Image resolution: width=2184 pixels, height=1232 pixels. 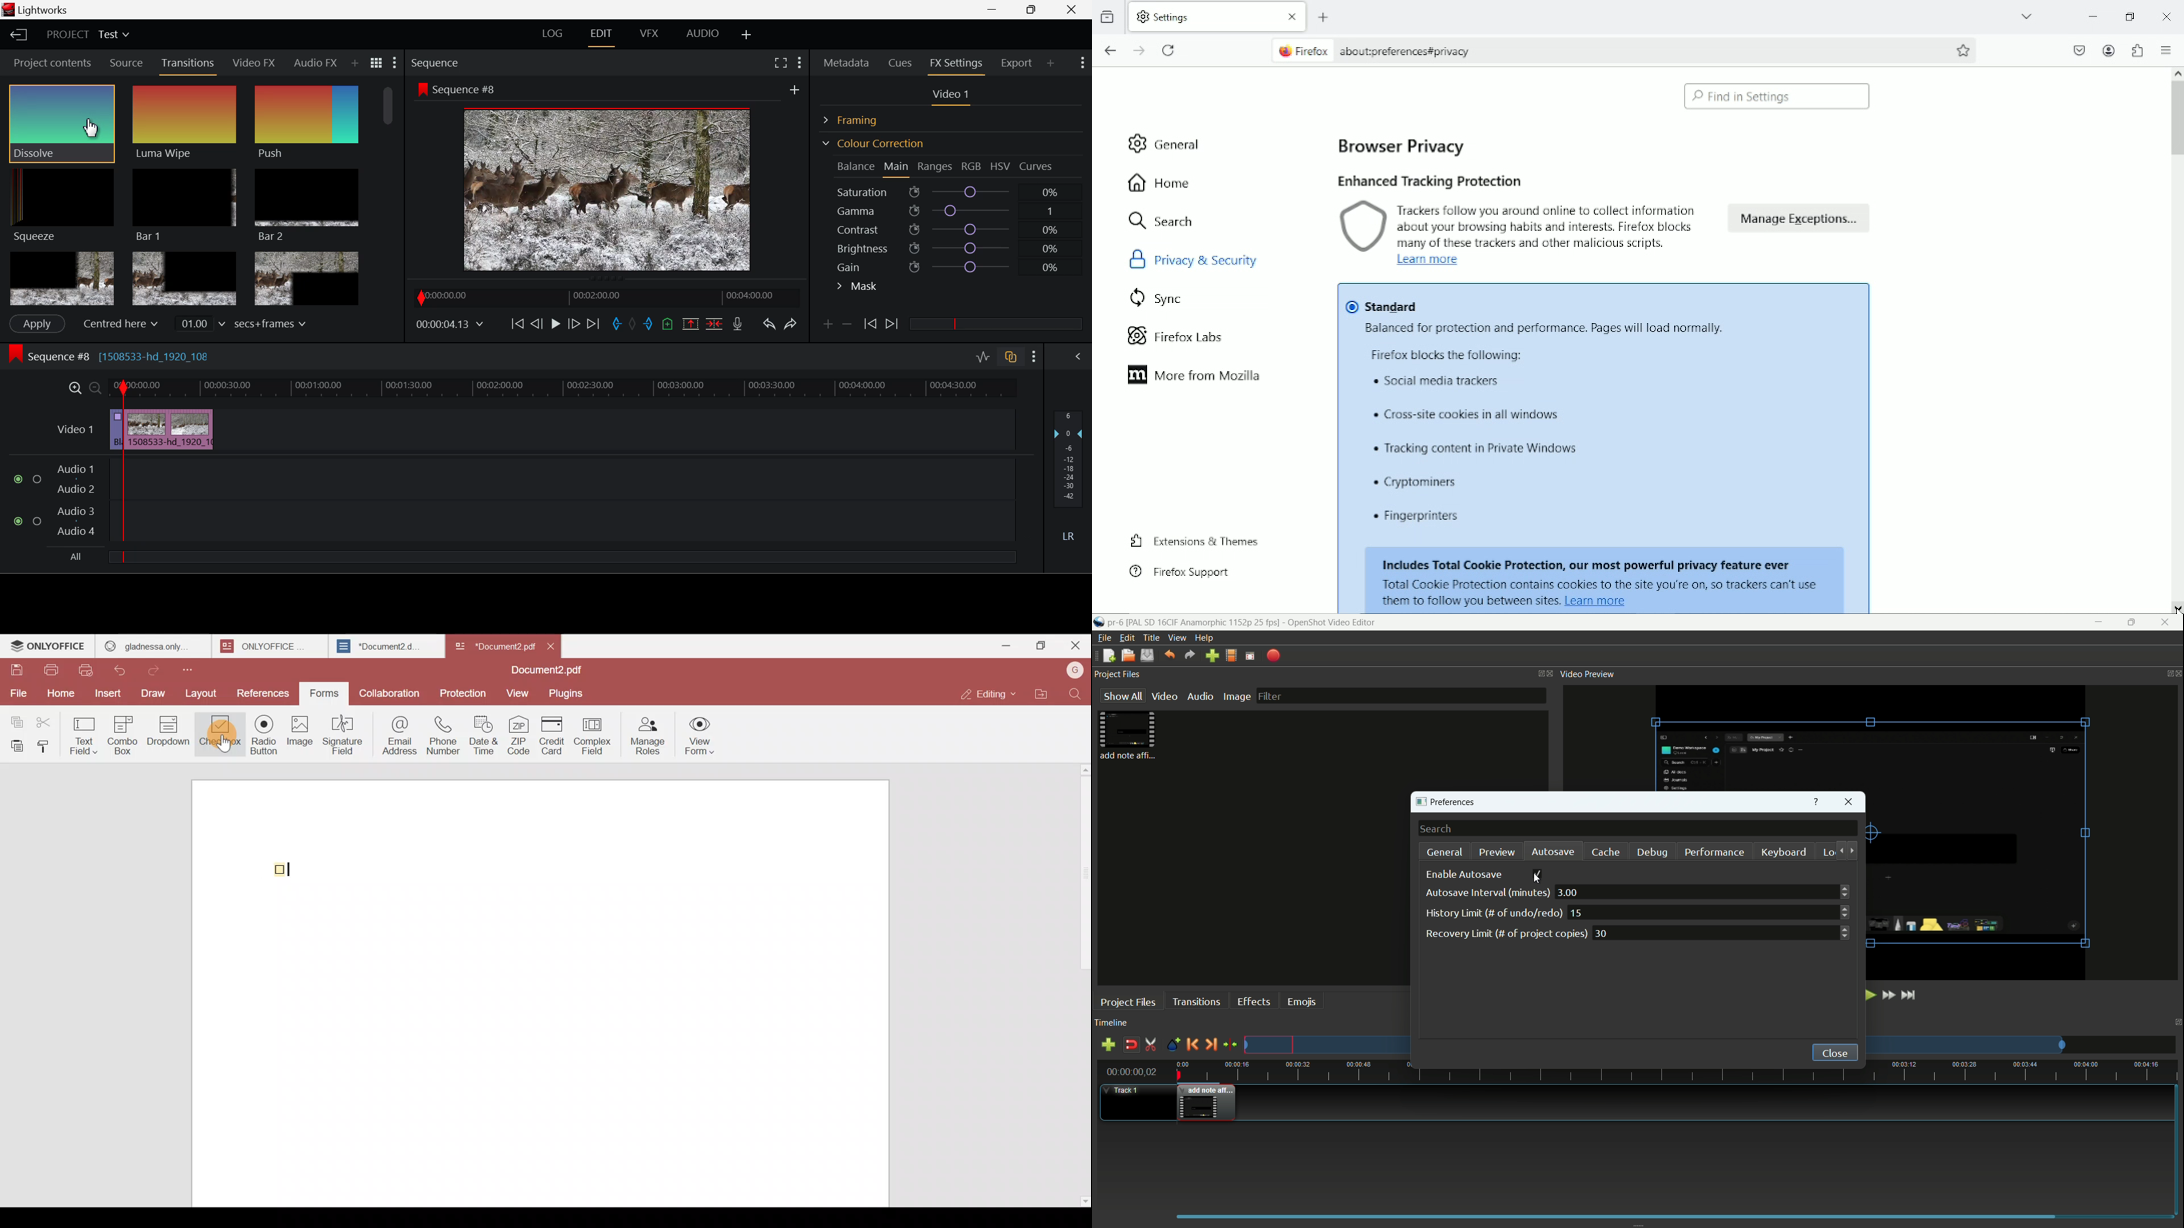 What do you see at coordinates (115, 431) in the screenshot?
I see `Clip 1 Segment` at bounding box center [115, 431].